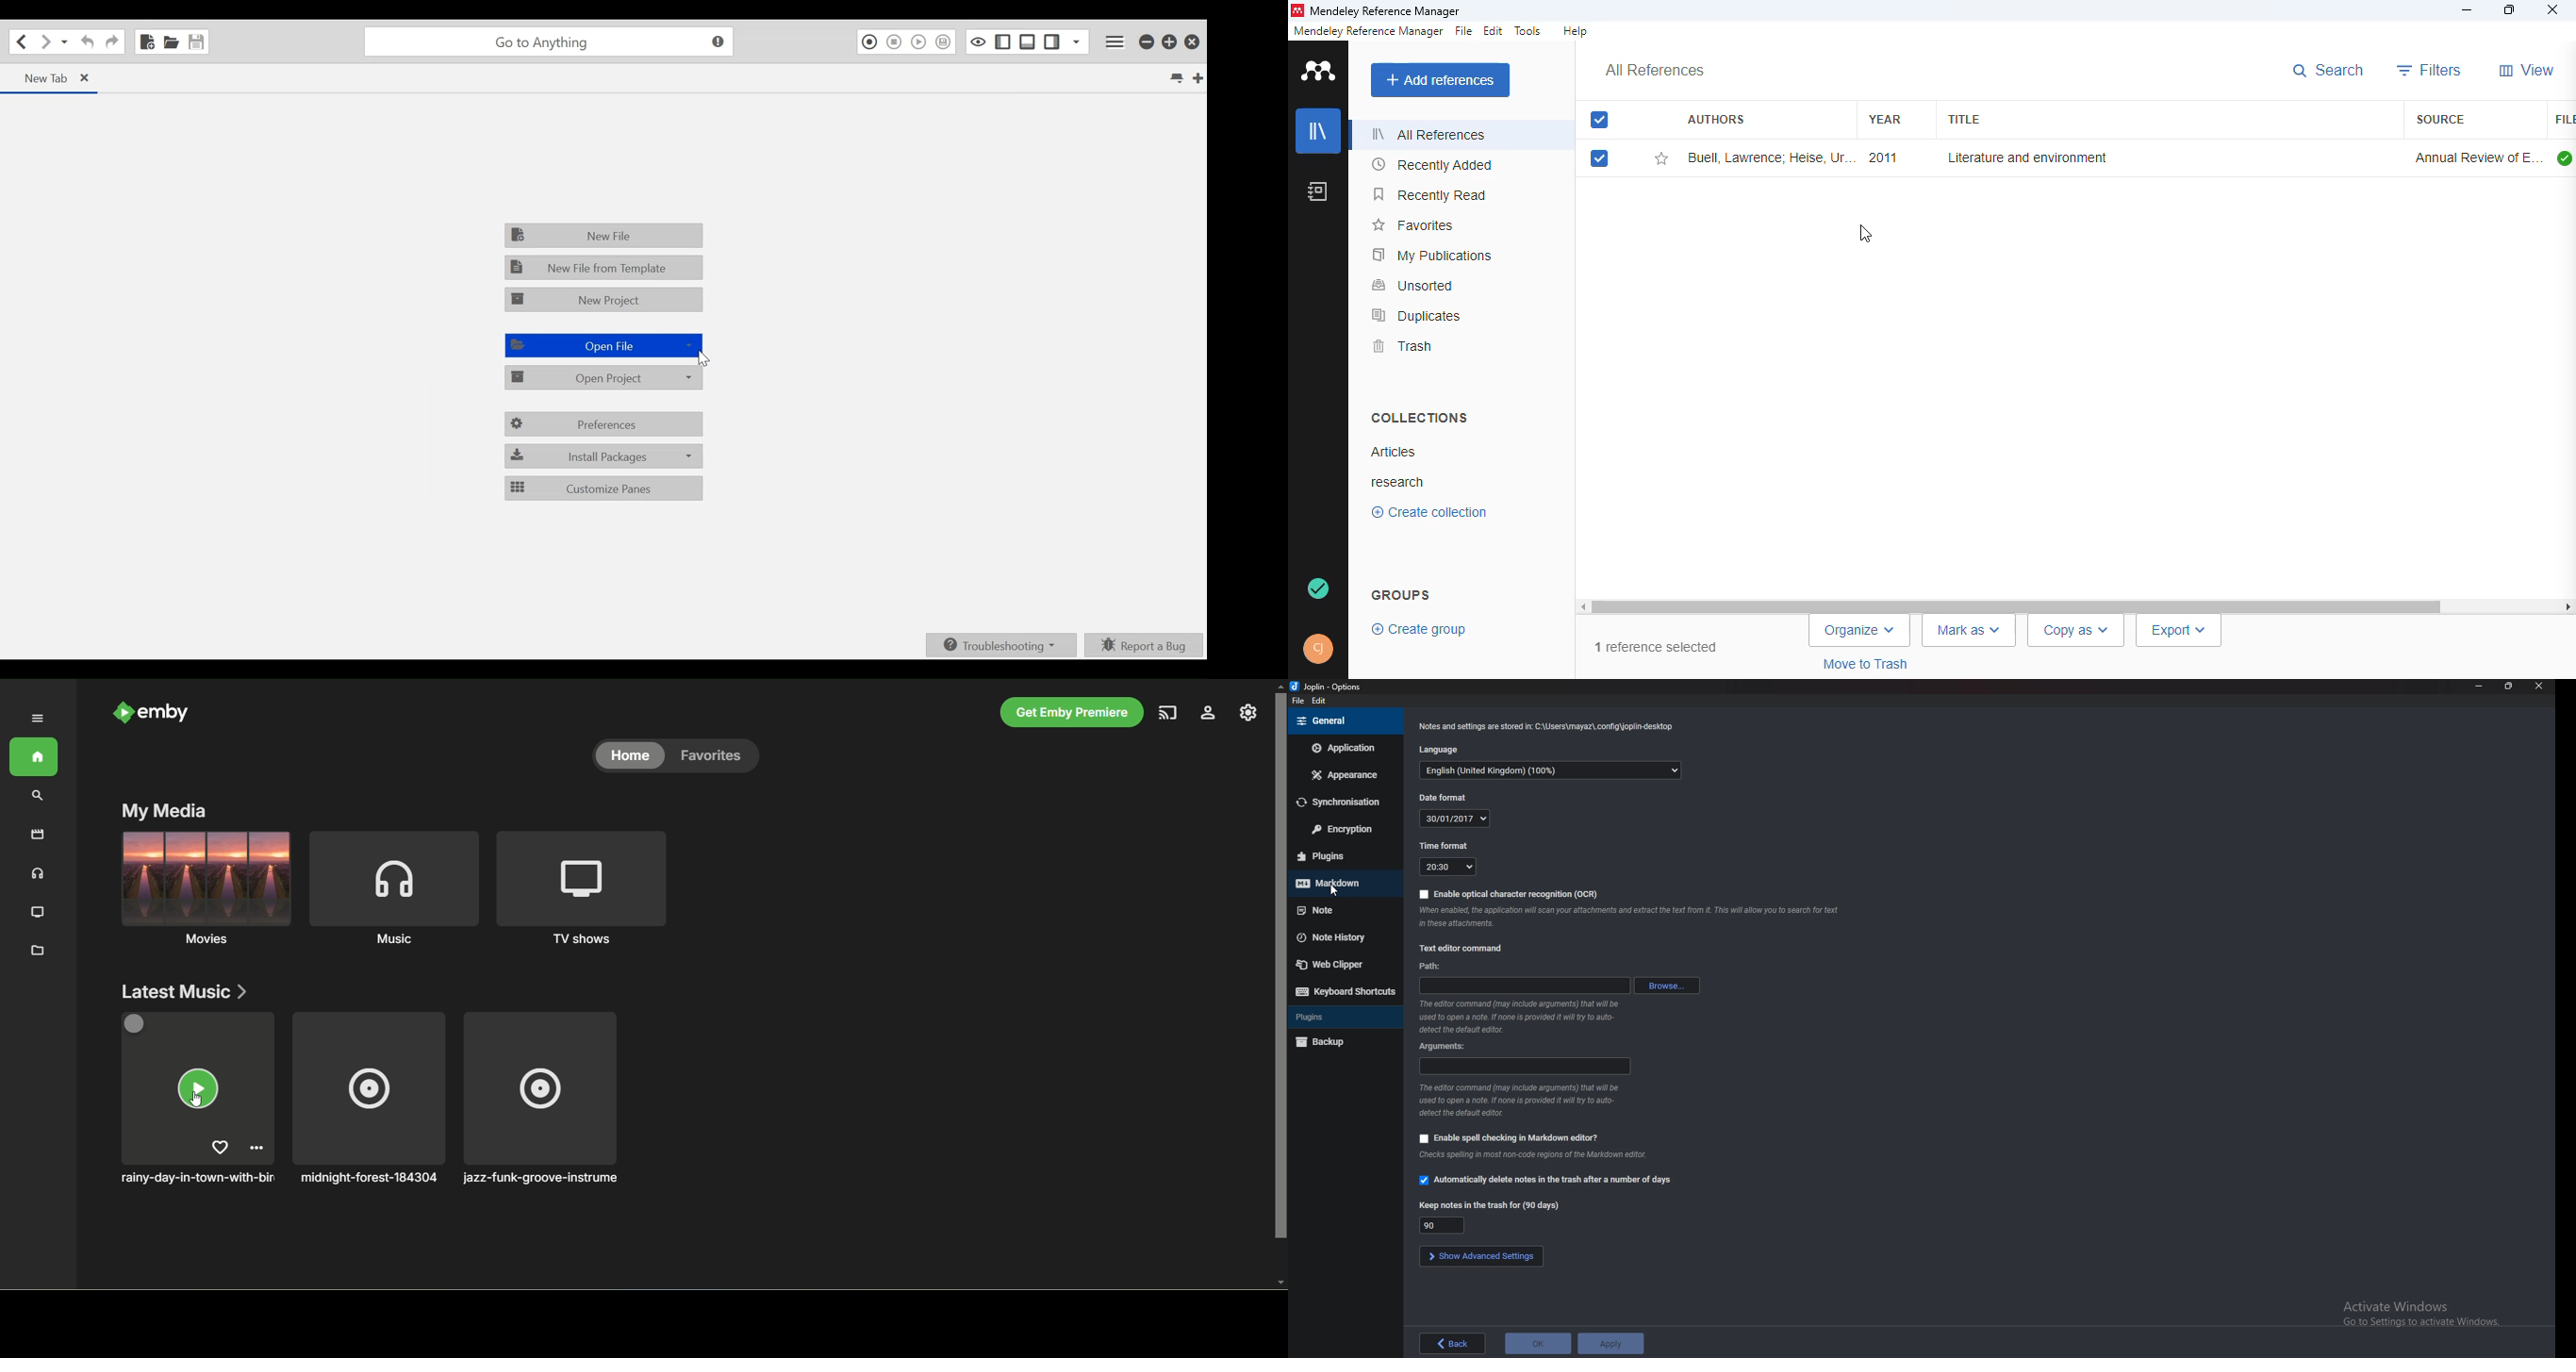  What do you see at coordinates (1432, 164) in the screenshot?
I see `recently added` at bounding box center [1432, 164].